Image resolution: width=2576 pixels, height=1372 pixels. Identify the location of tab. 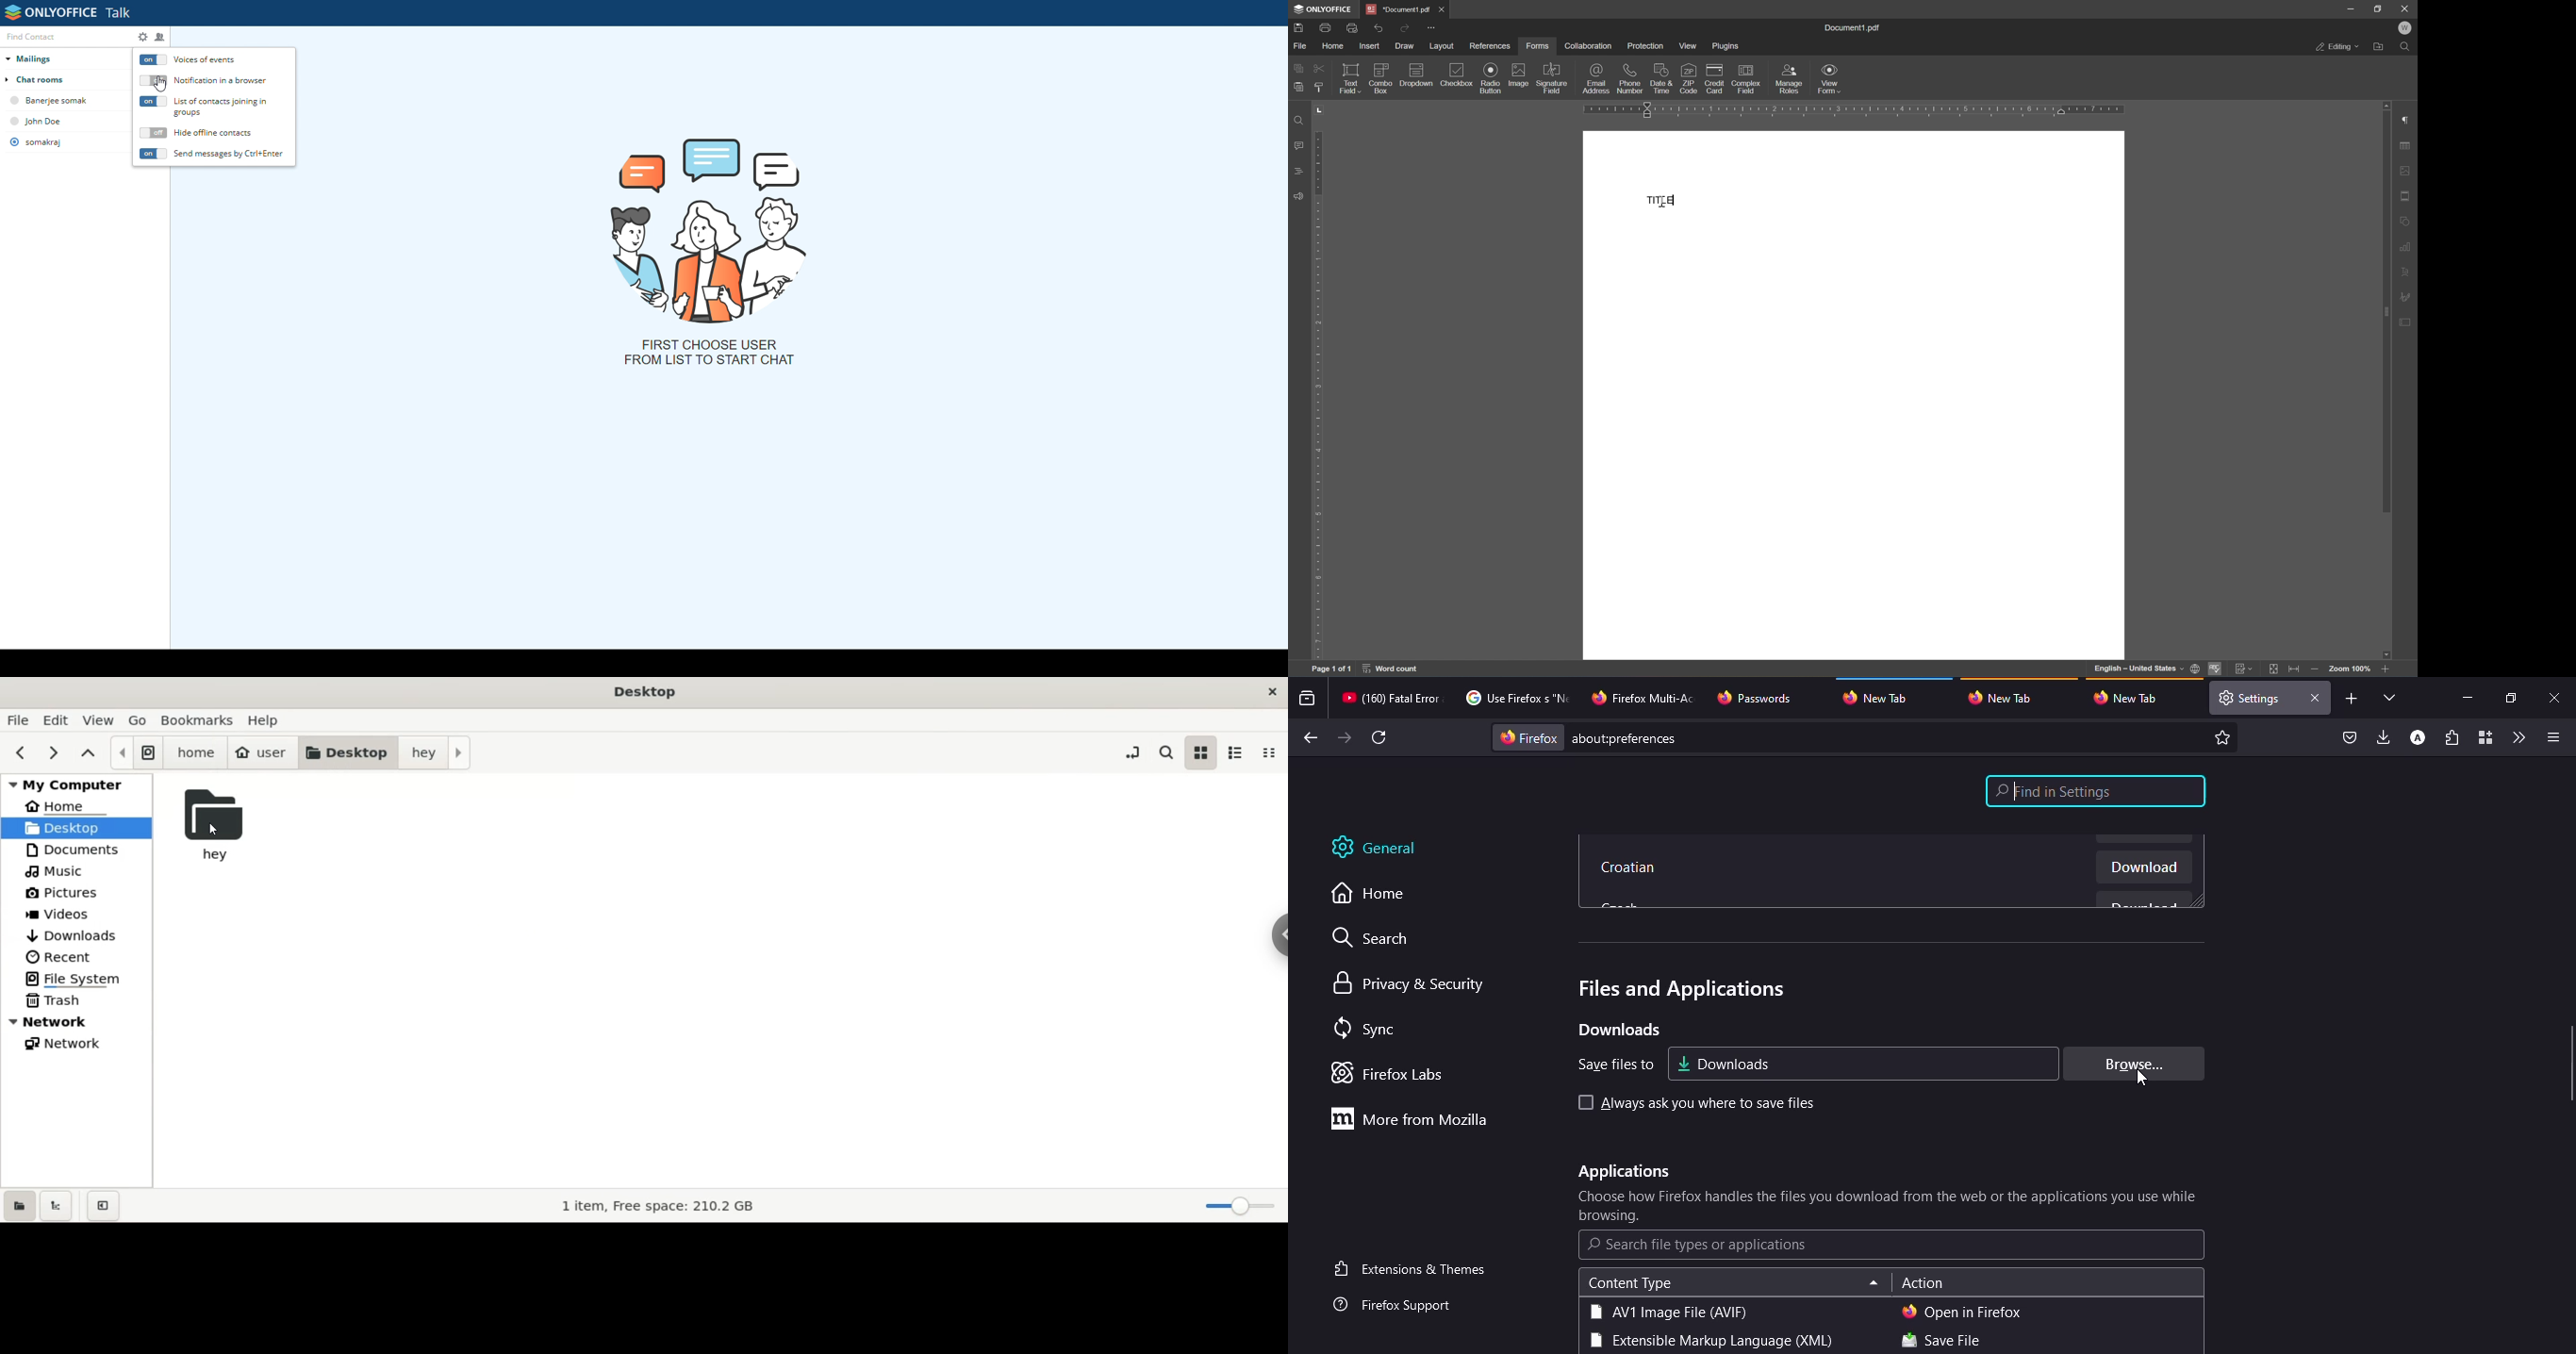
(1391, 698).